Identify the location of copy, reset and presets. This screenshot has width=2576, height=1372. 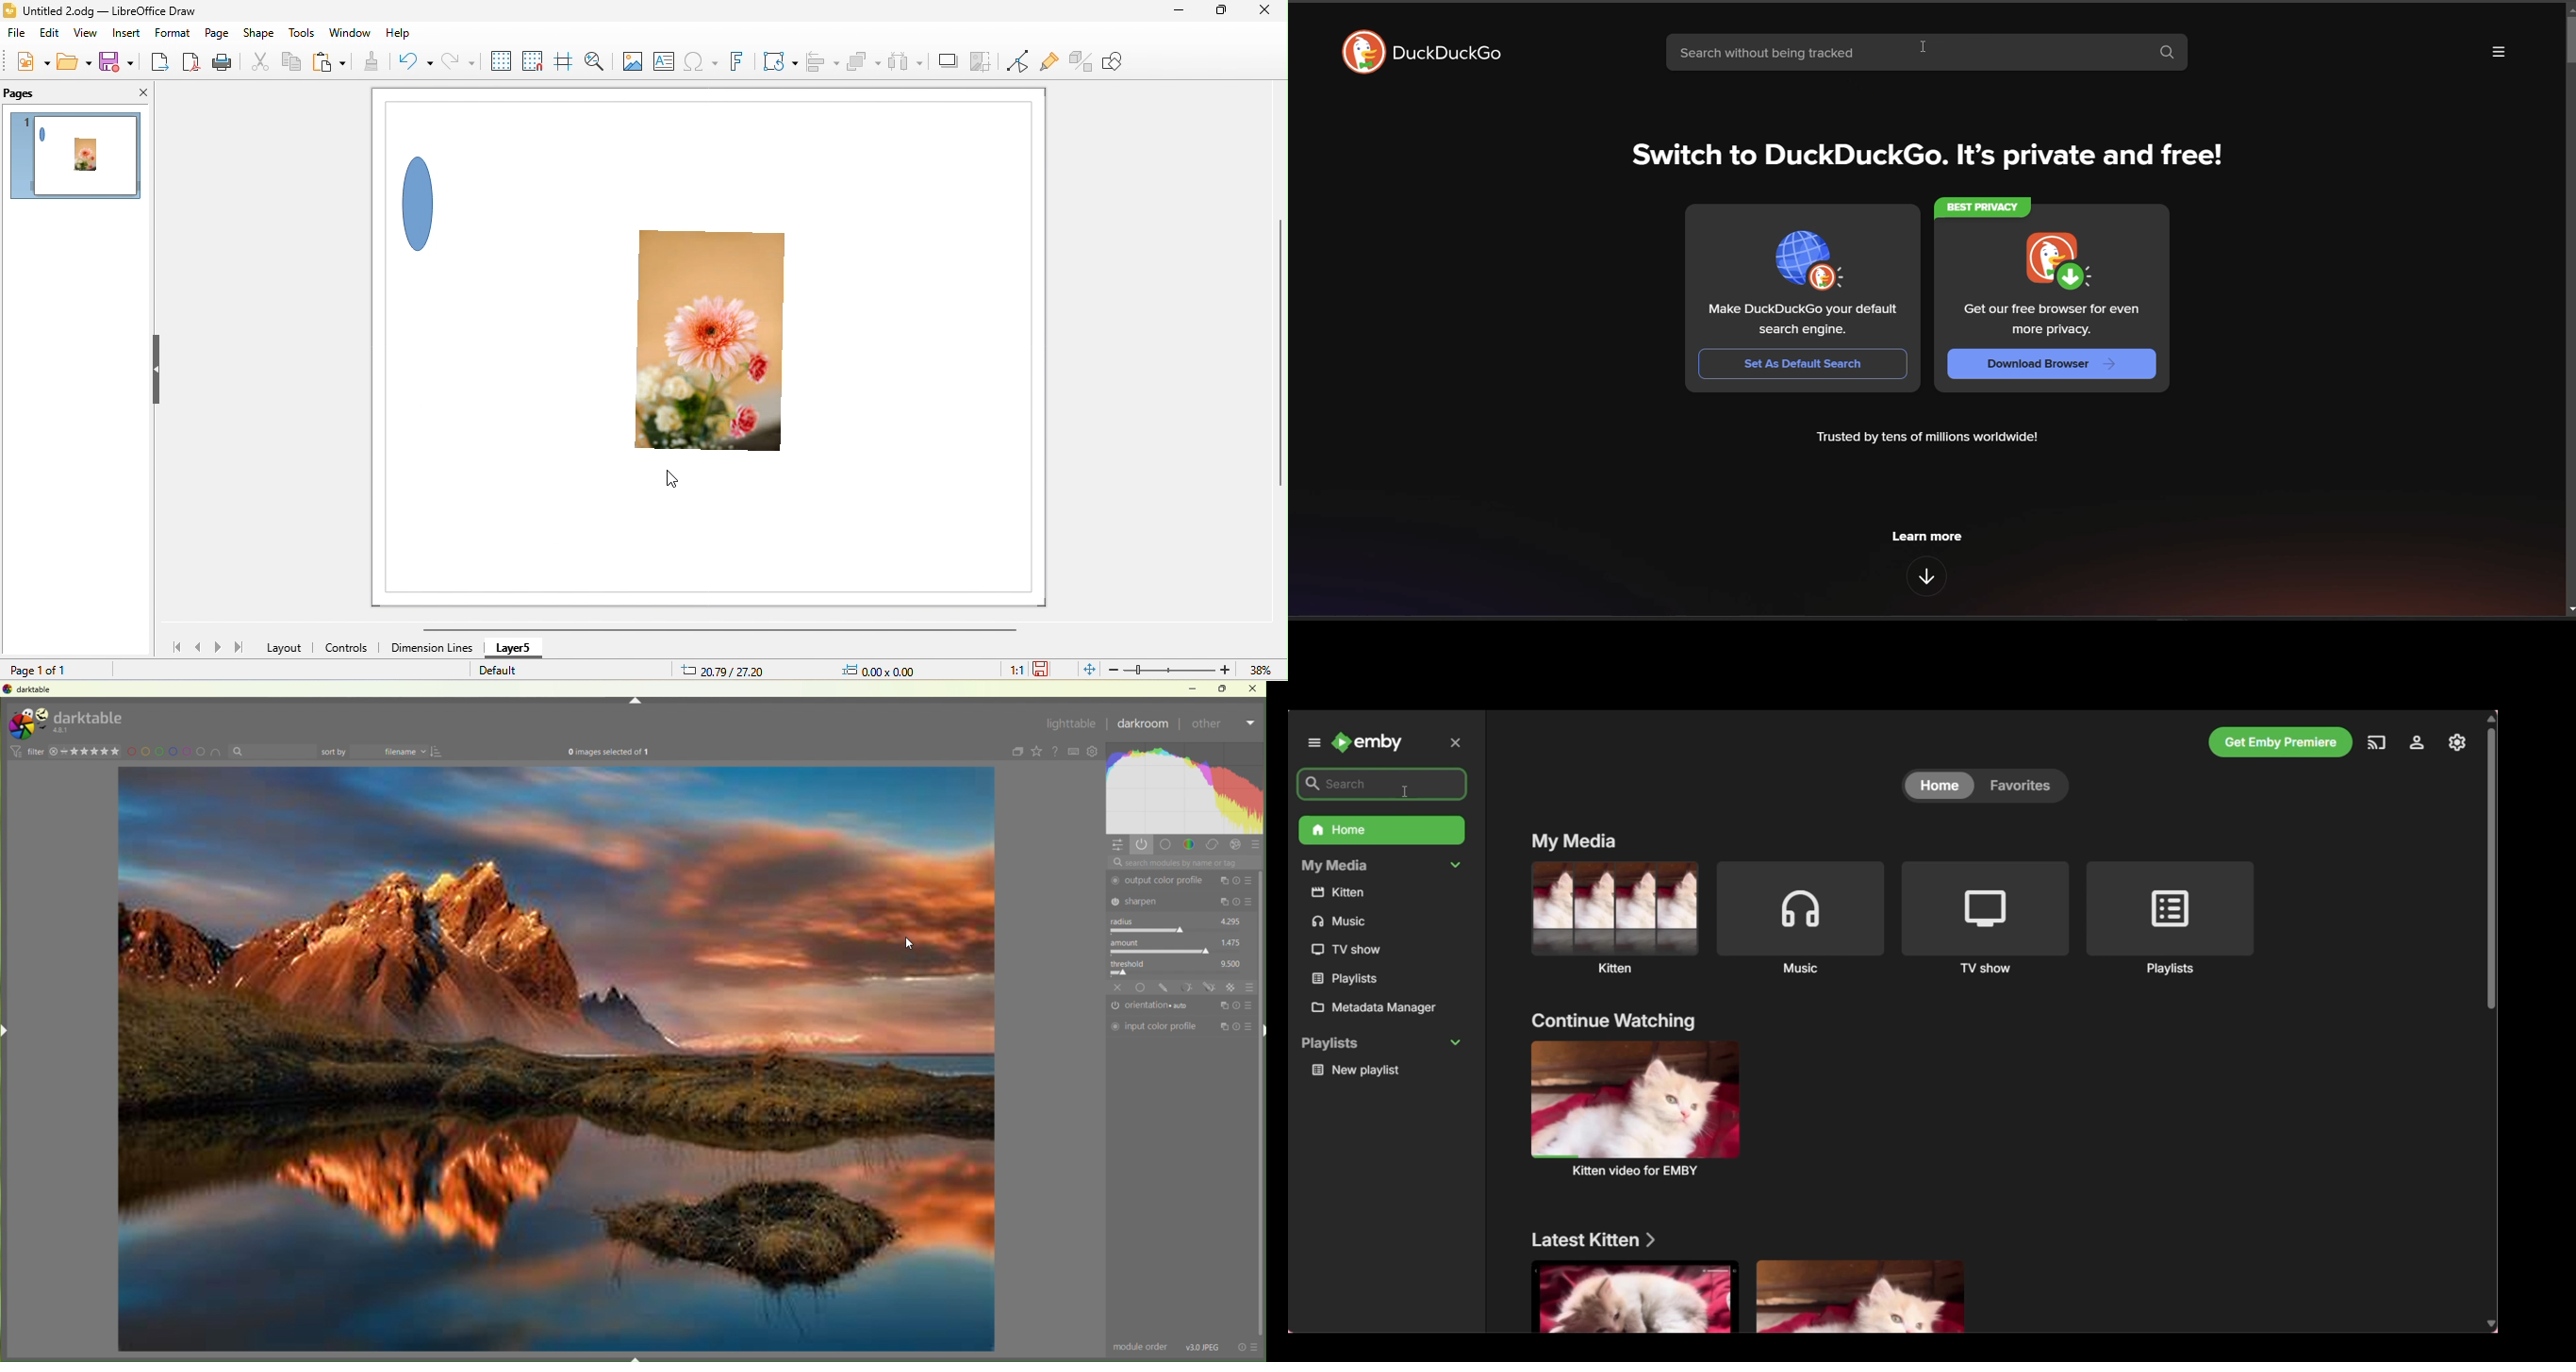
(1237, 1004).